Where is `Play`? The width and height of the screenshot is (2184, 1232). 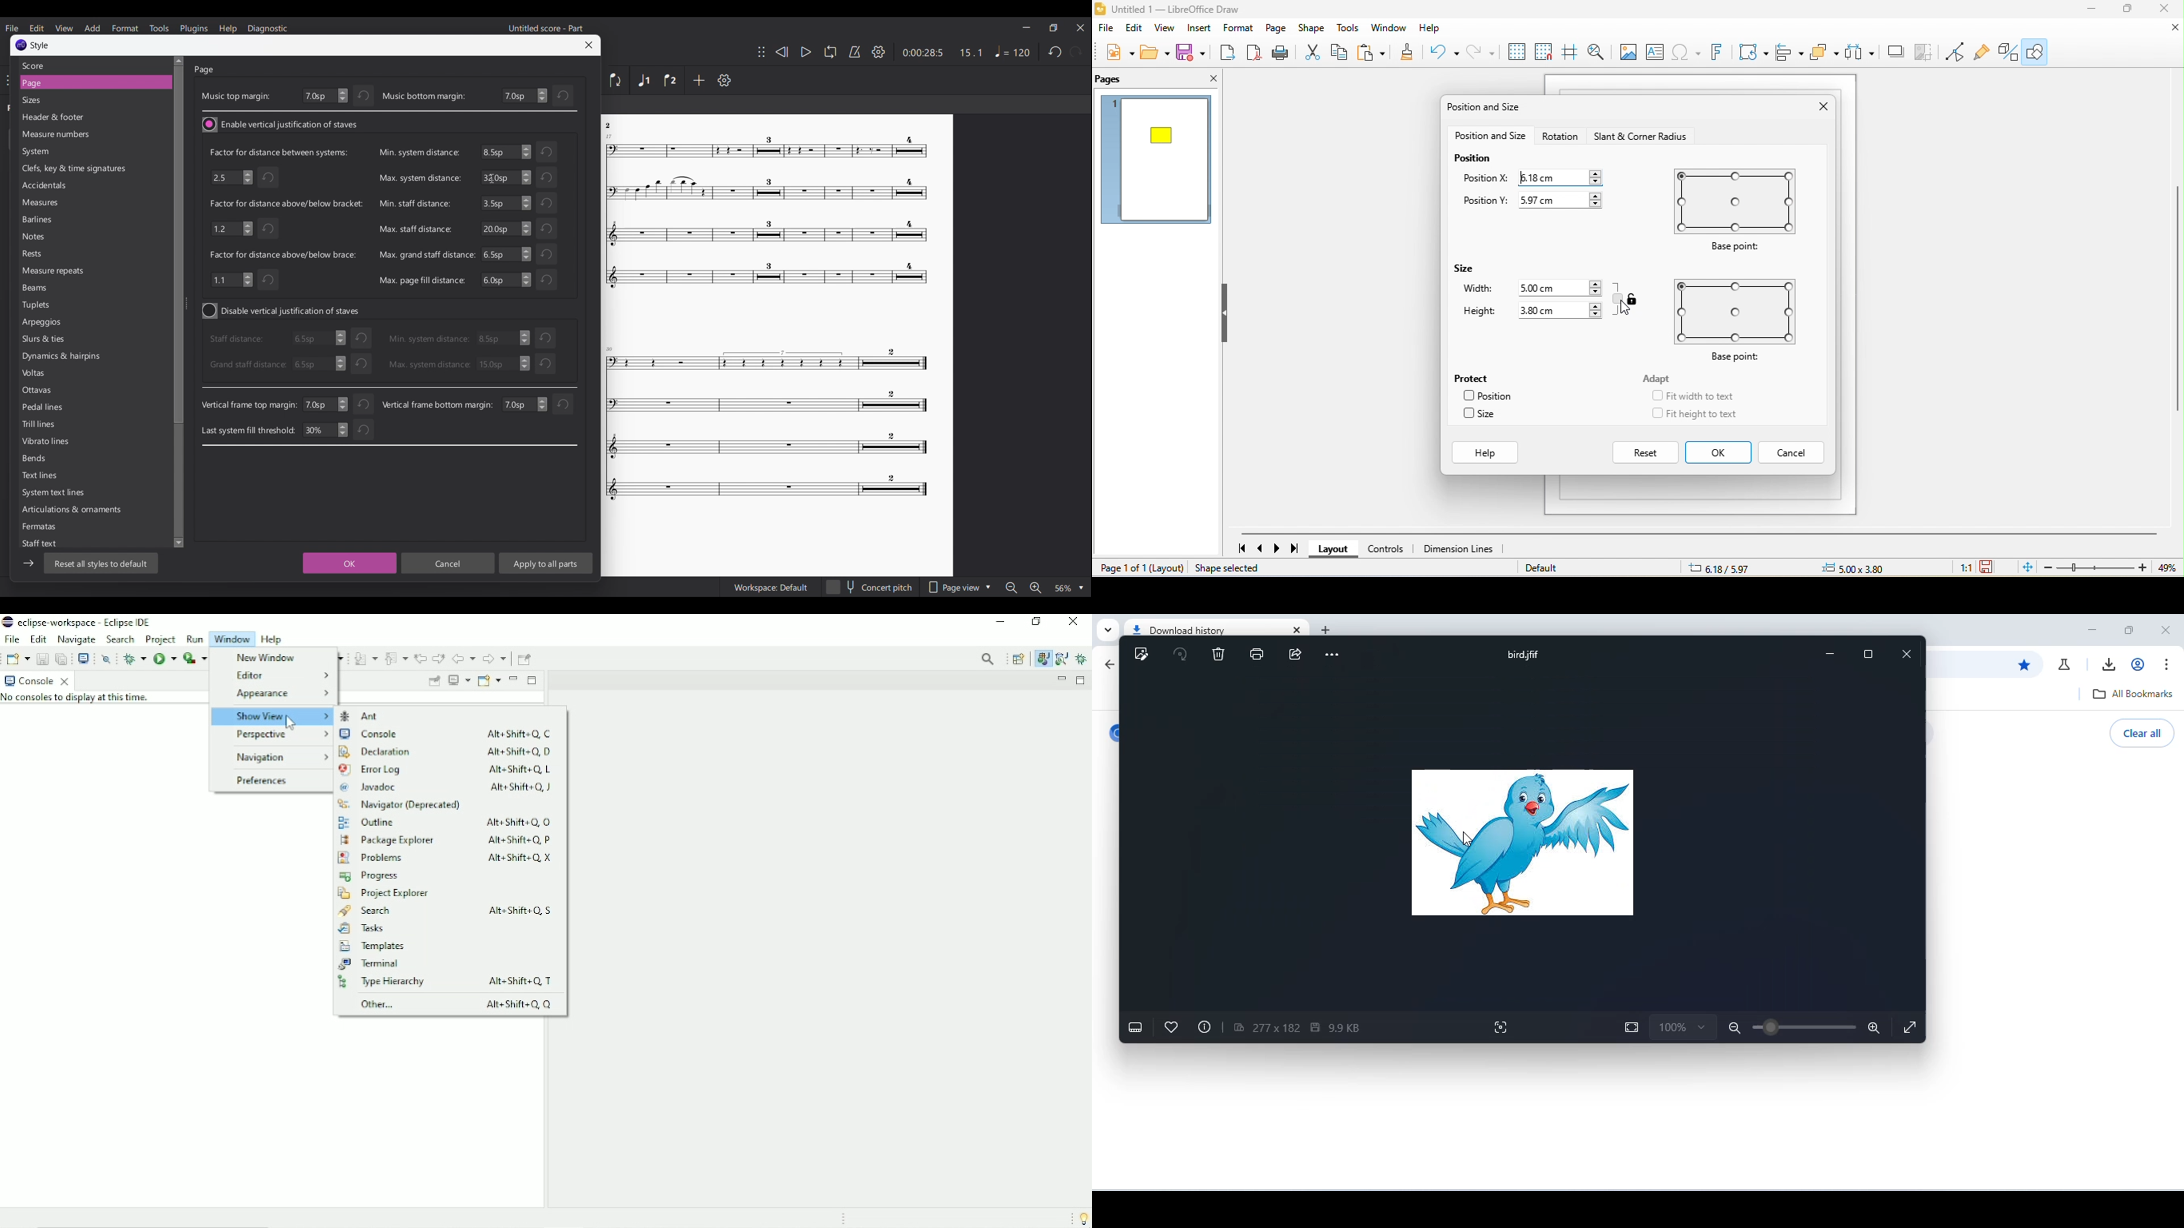 Play is located at coordinates (807, 52).